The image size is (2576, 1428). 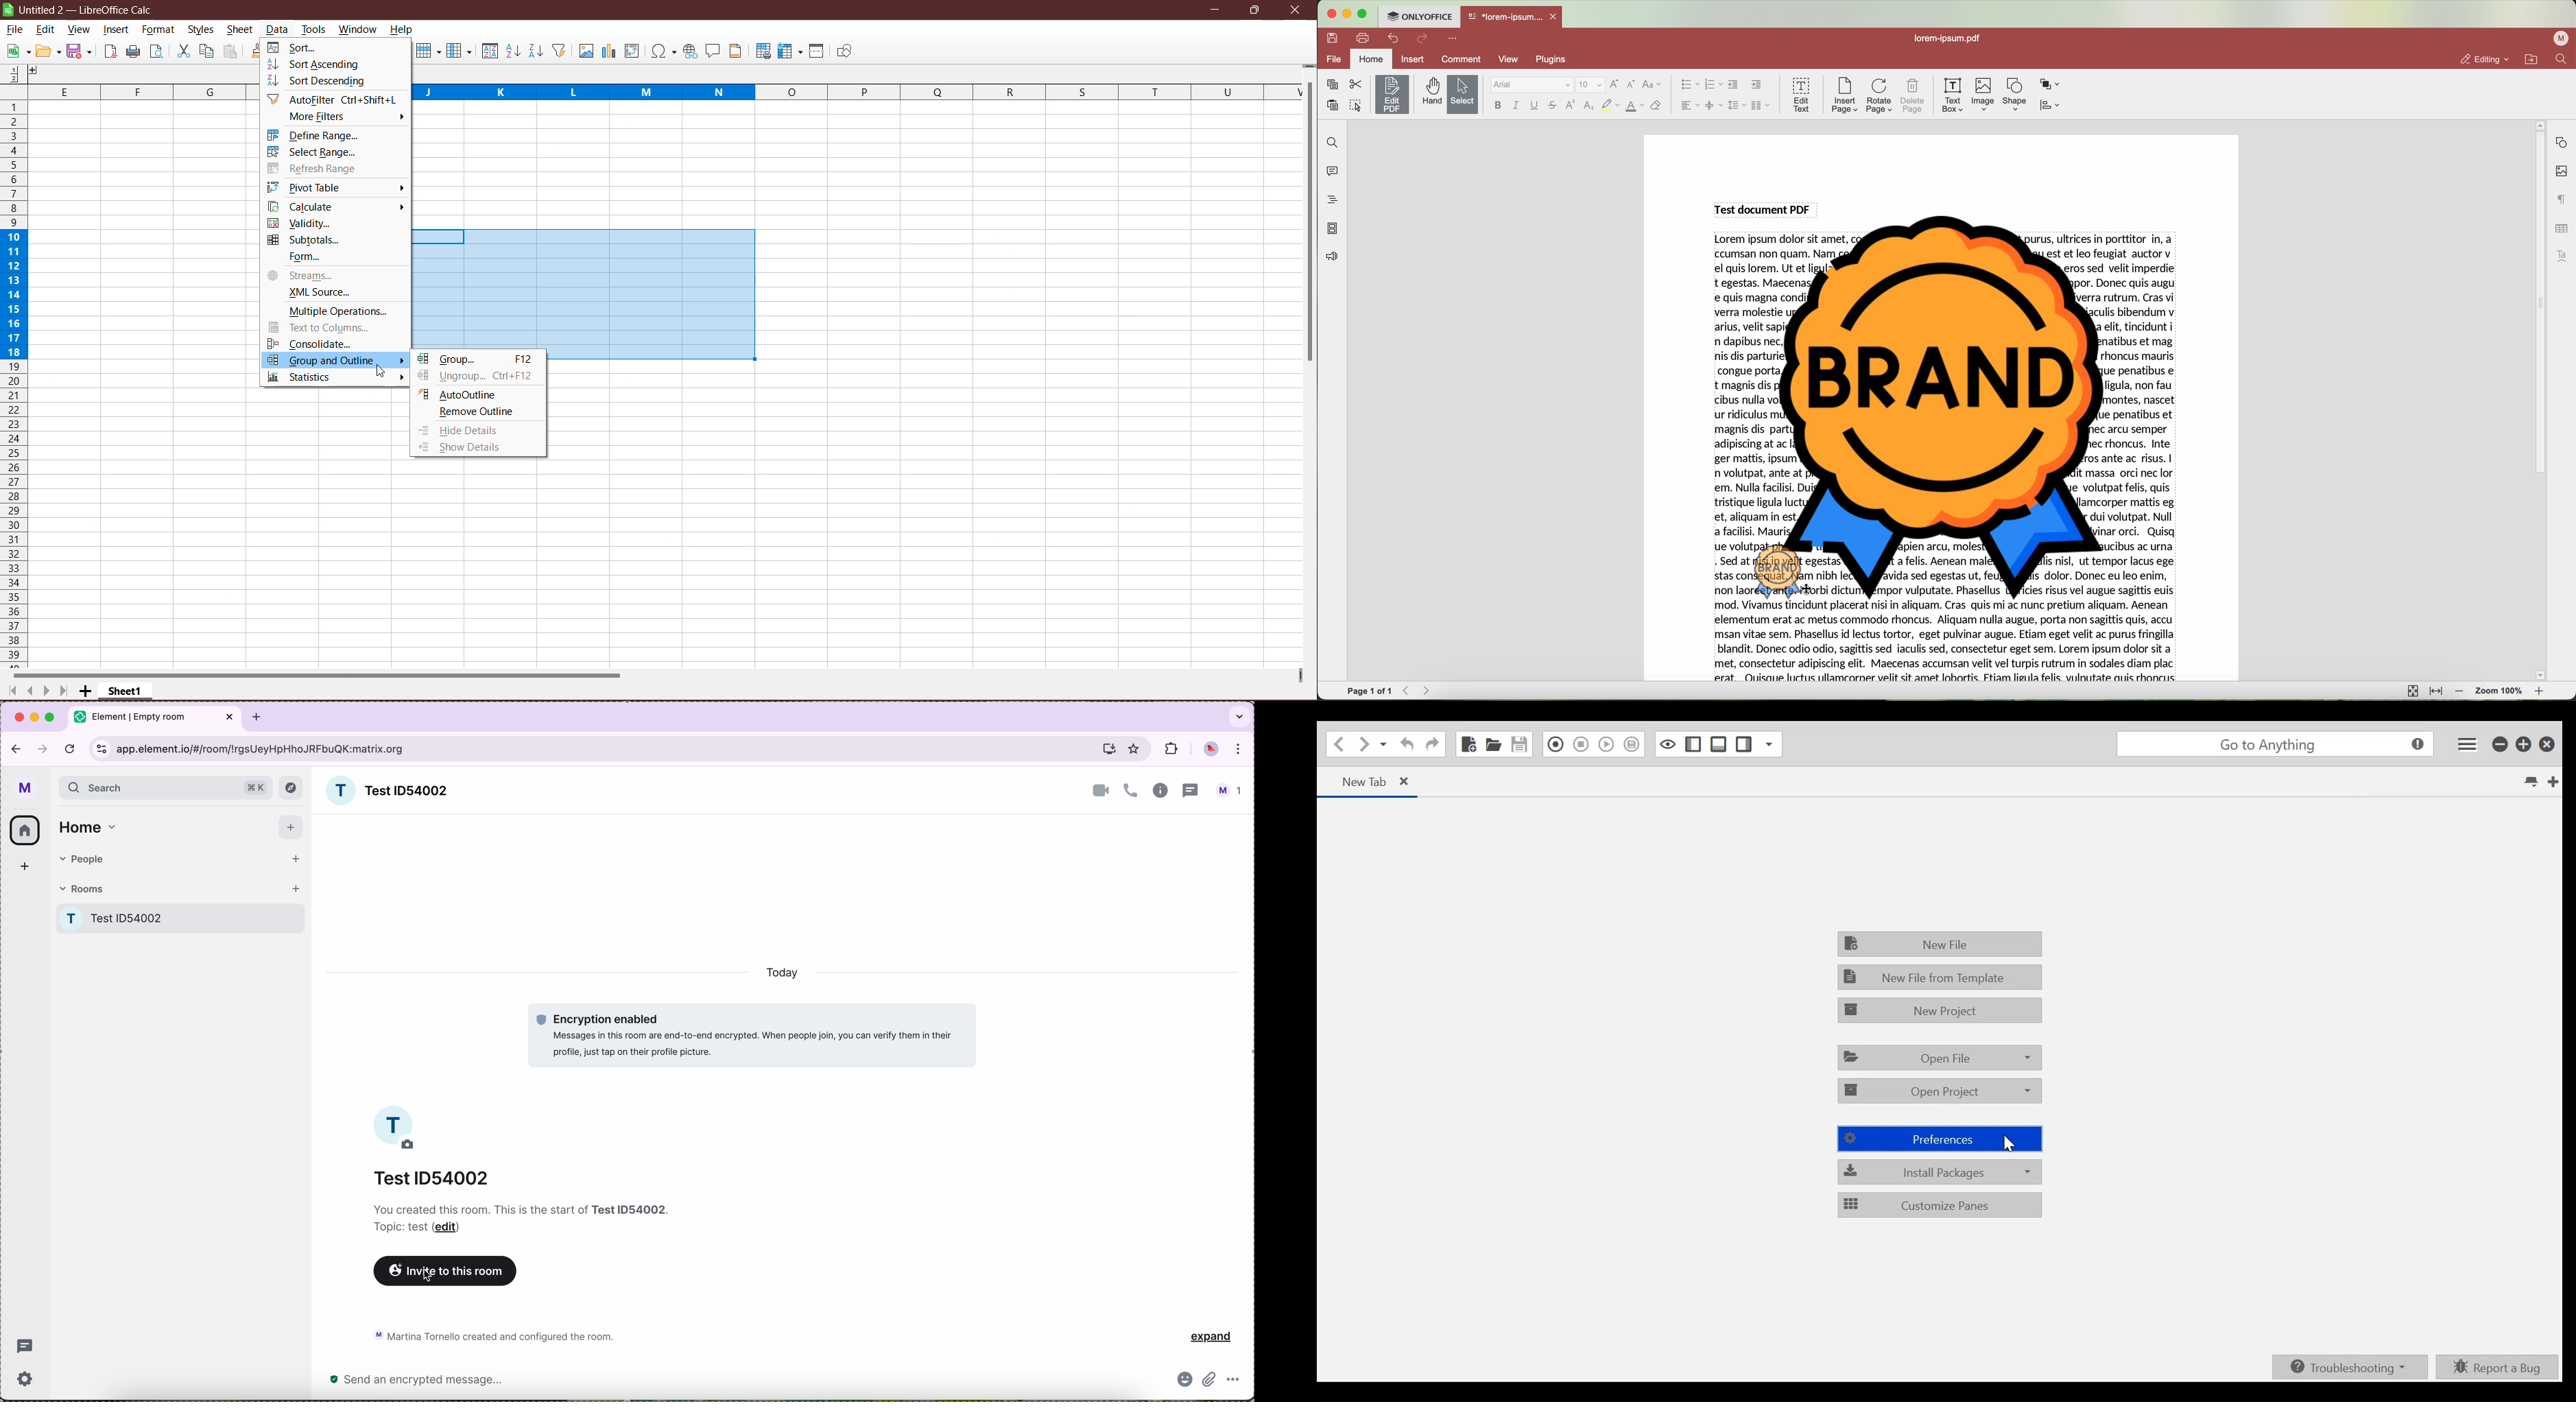 What do you see at coordinates (166, 788) in the screenshot?
I see `search bar` at bounding box center [166, 788].